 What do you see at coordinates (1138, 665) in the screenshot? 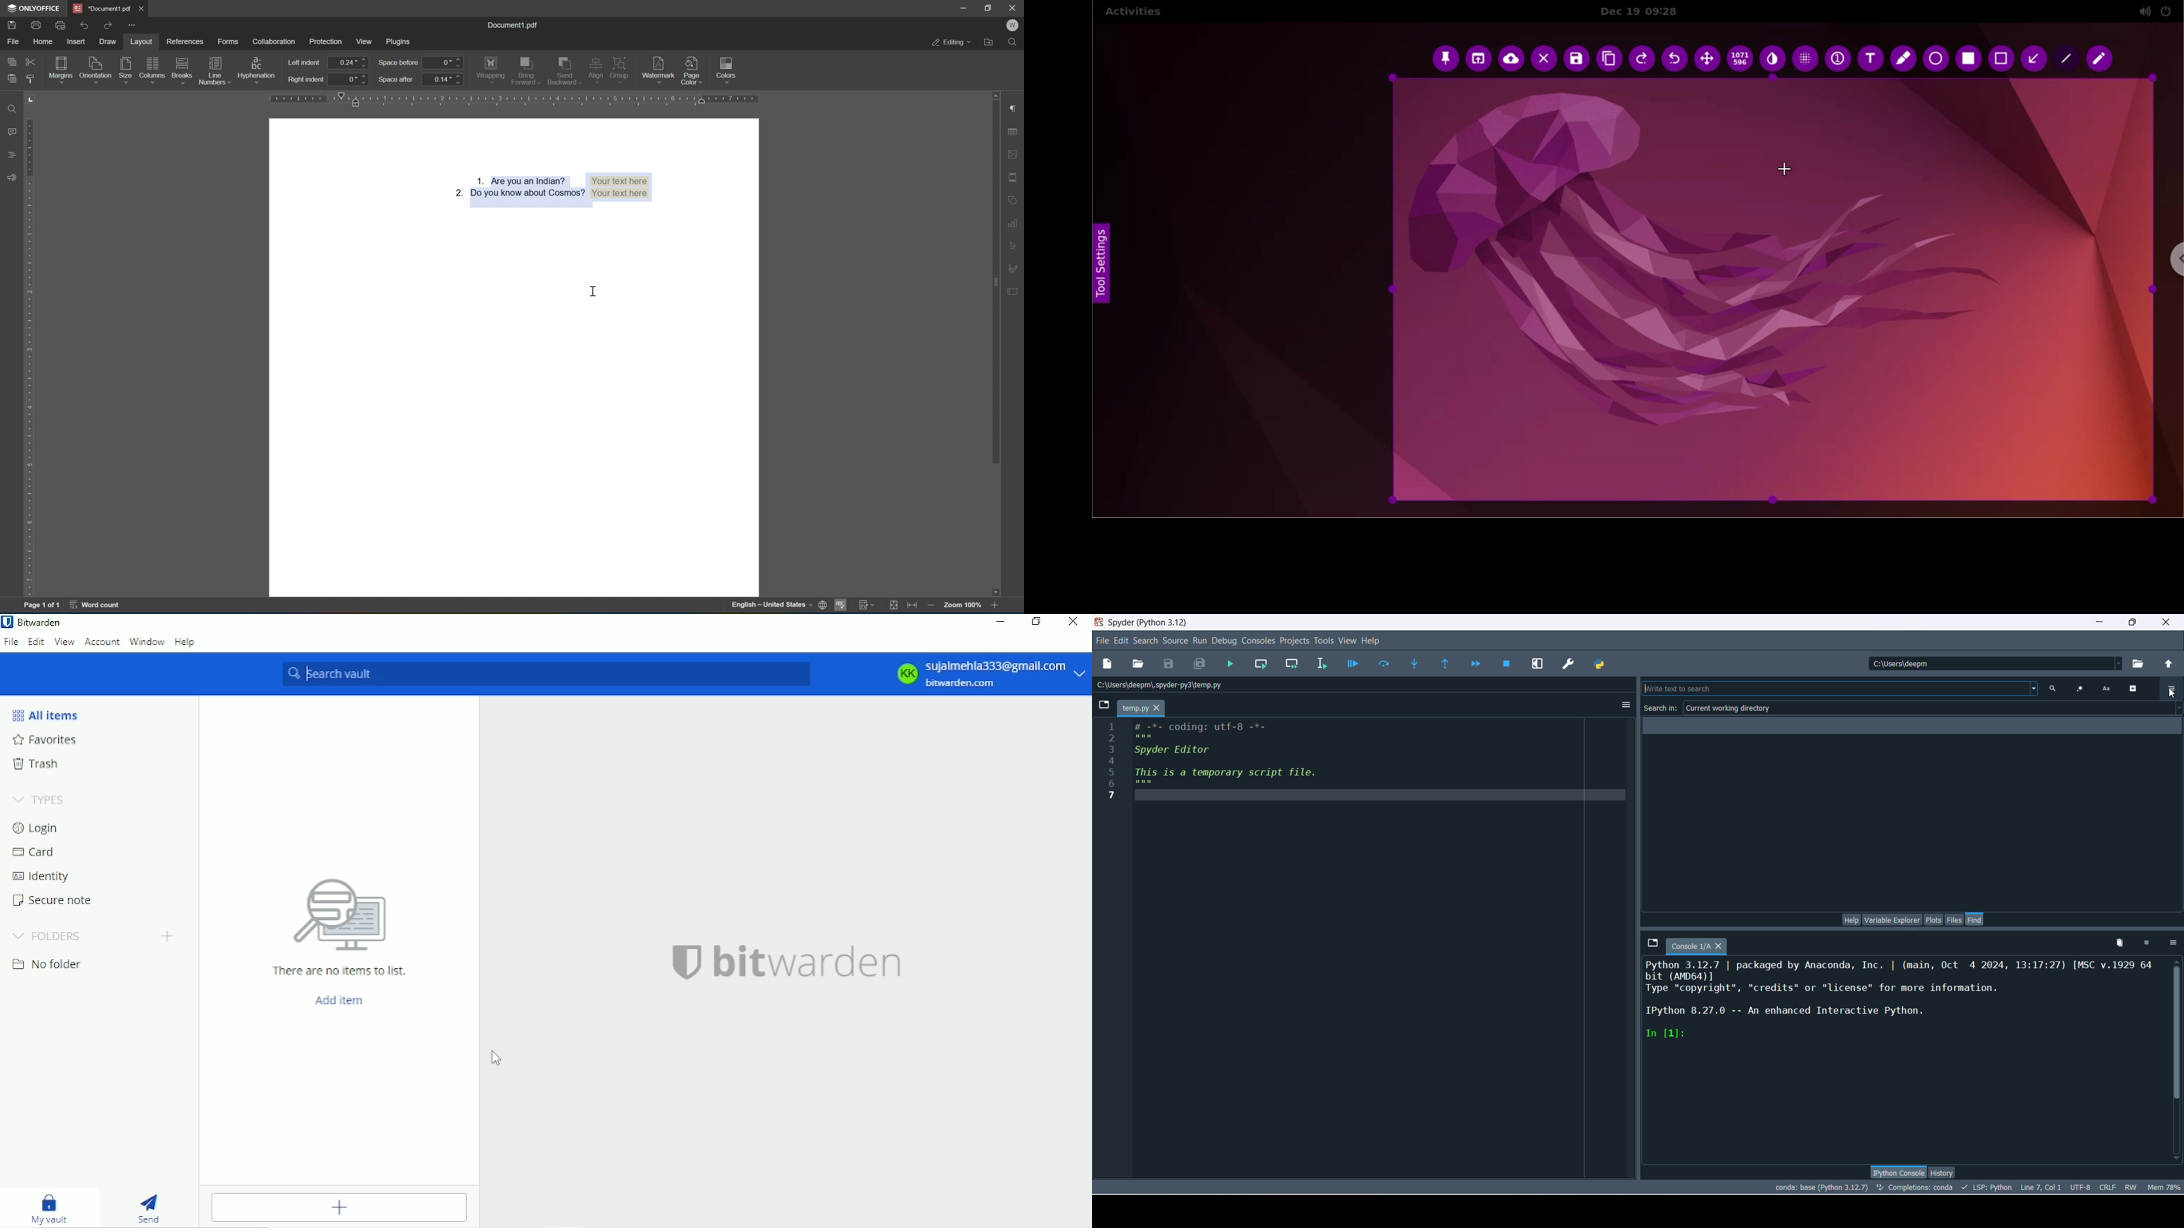
I see `open` at bounding box center [1138, 665].